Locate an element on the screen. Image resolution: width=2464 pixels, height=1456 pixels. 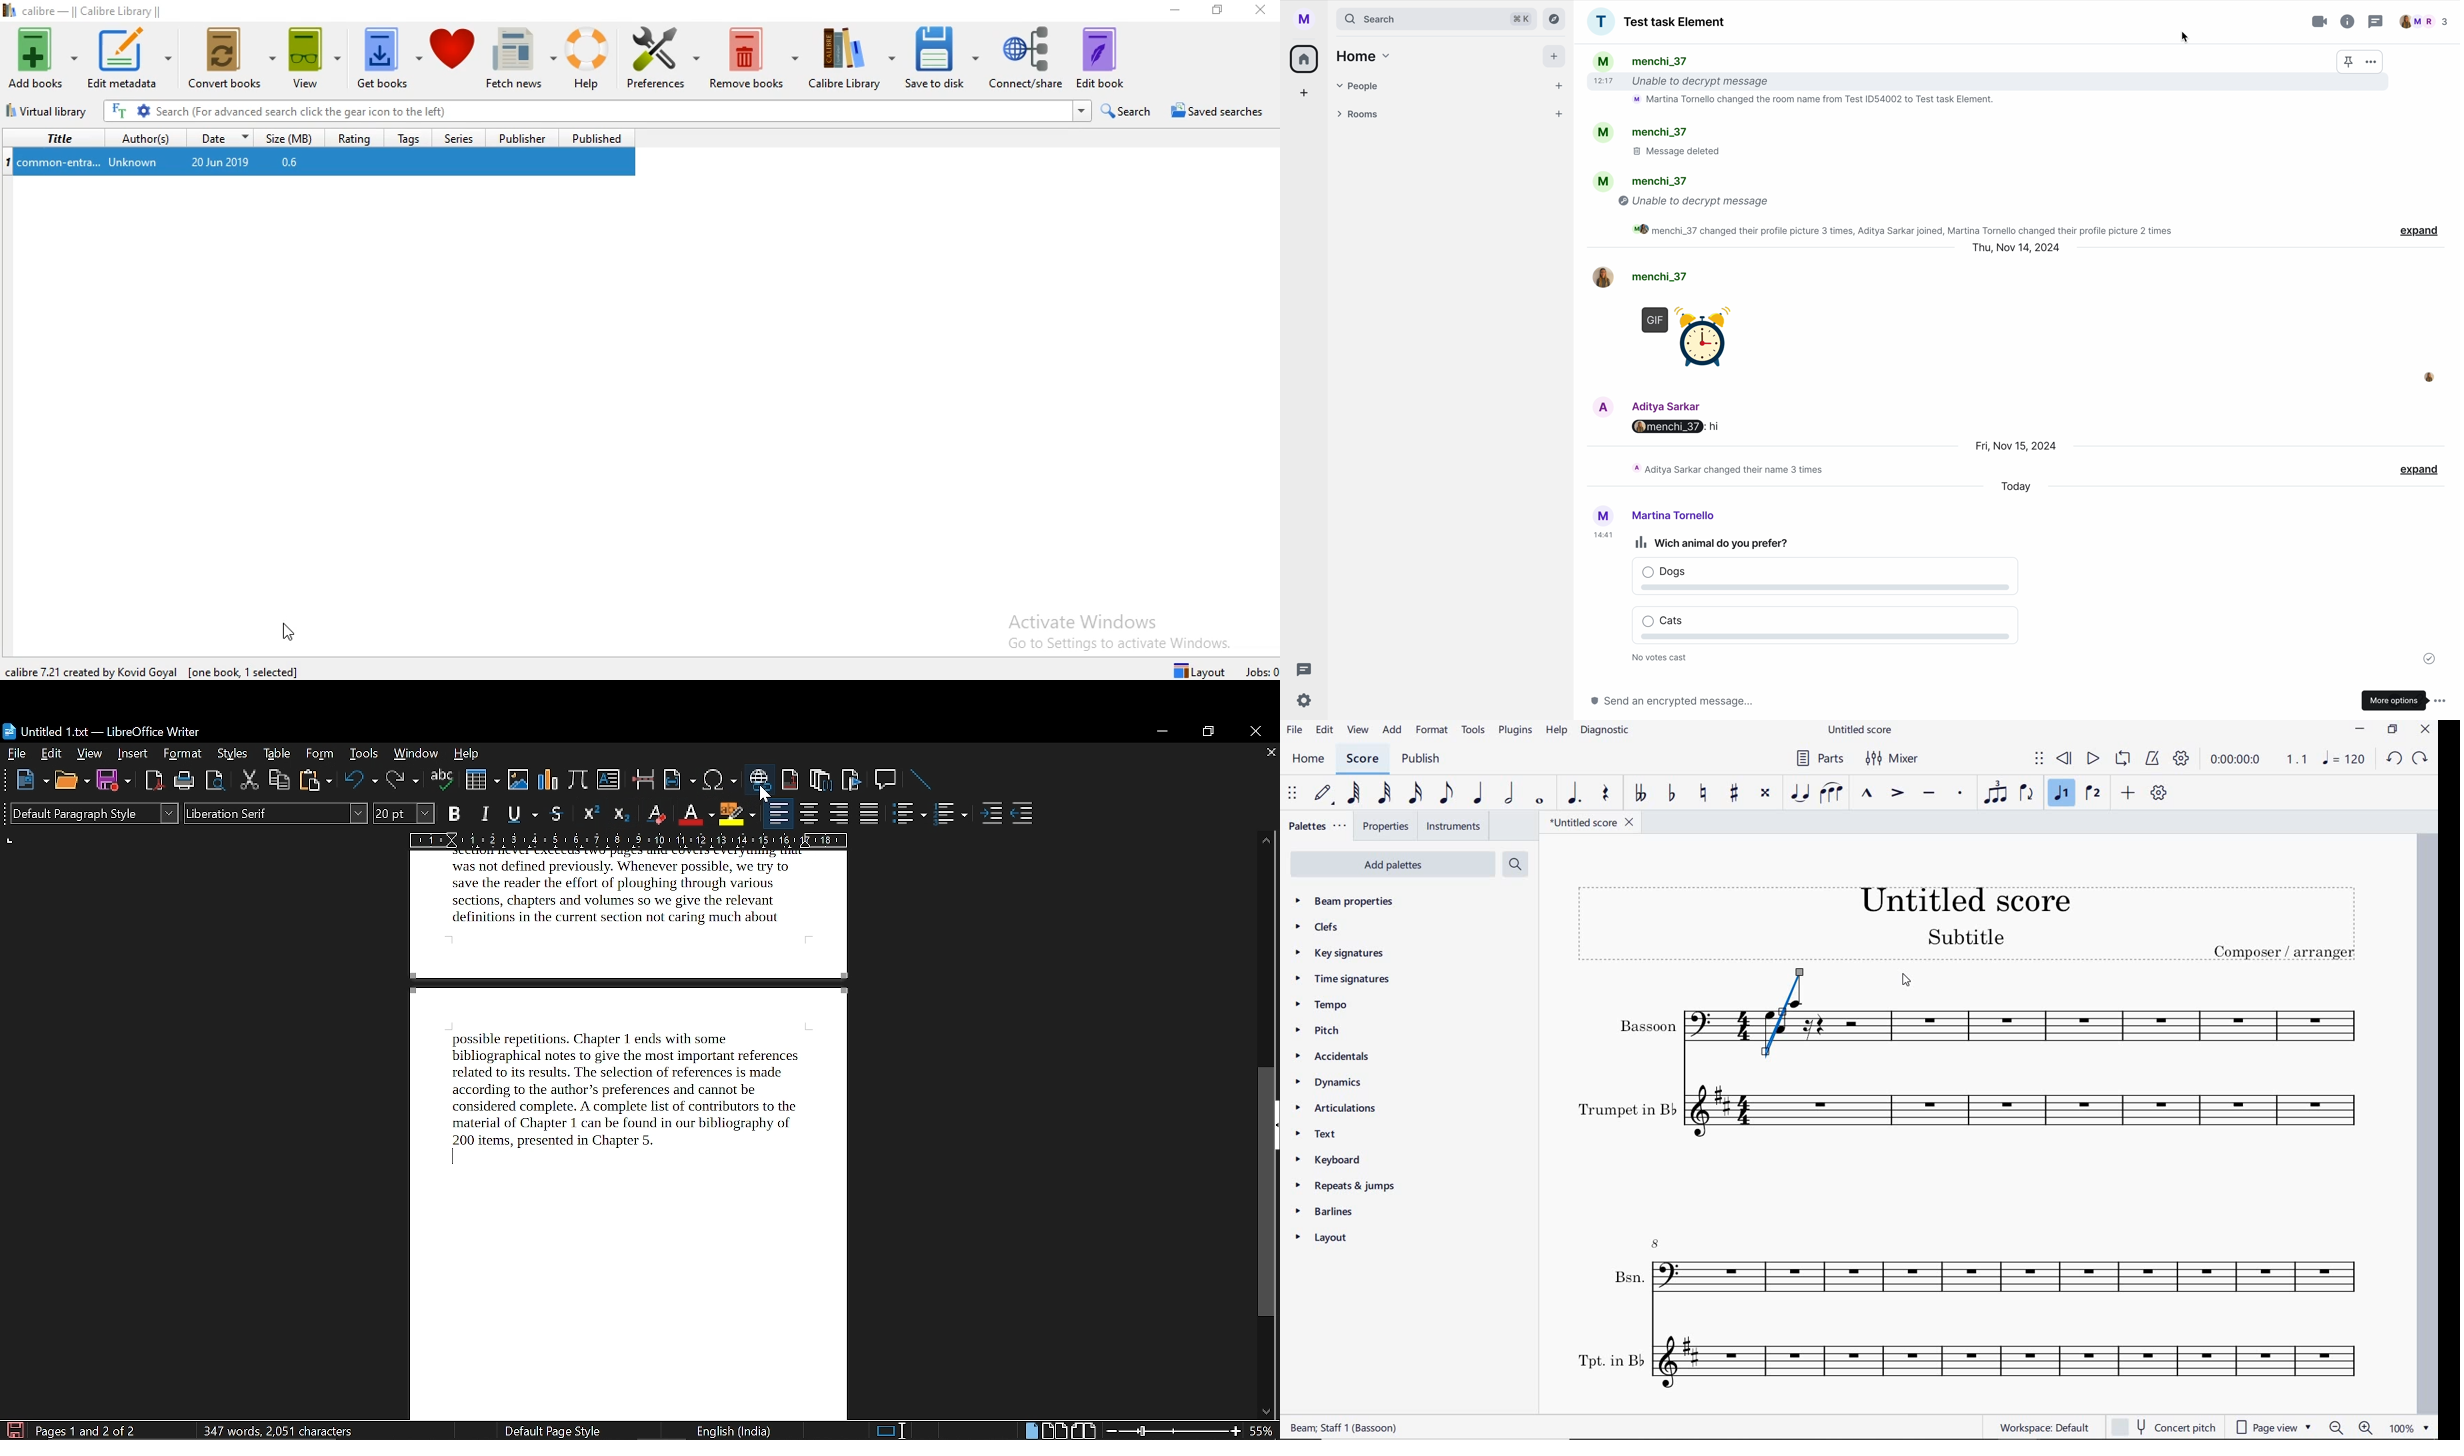
Published is located at coordinates (595, 137).